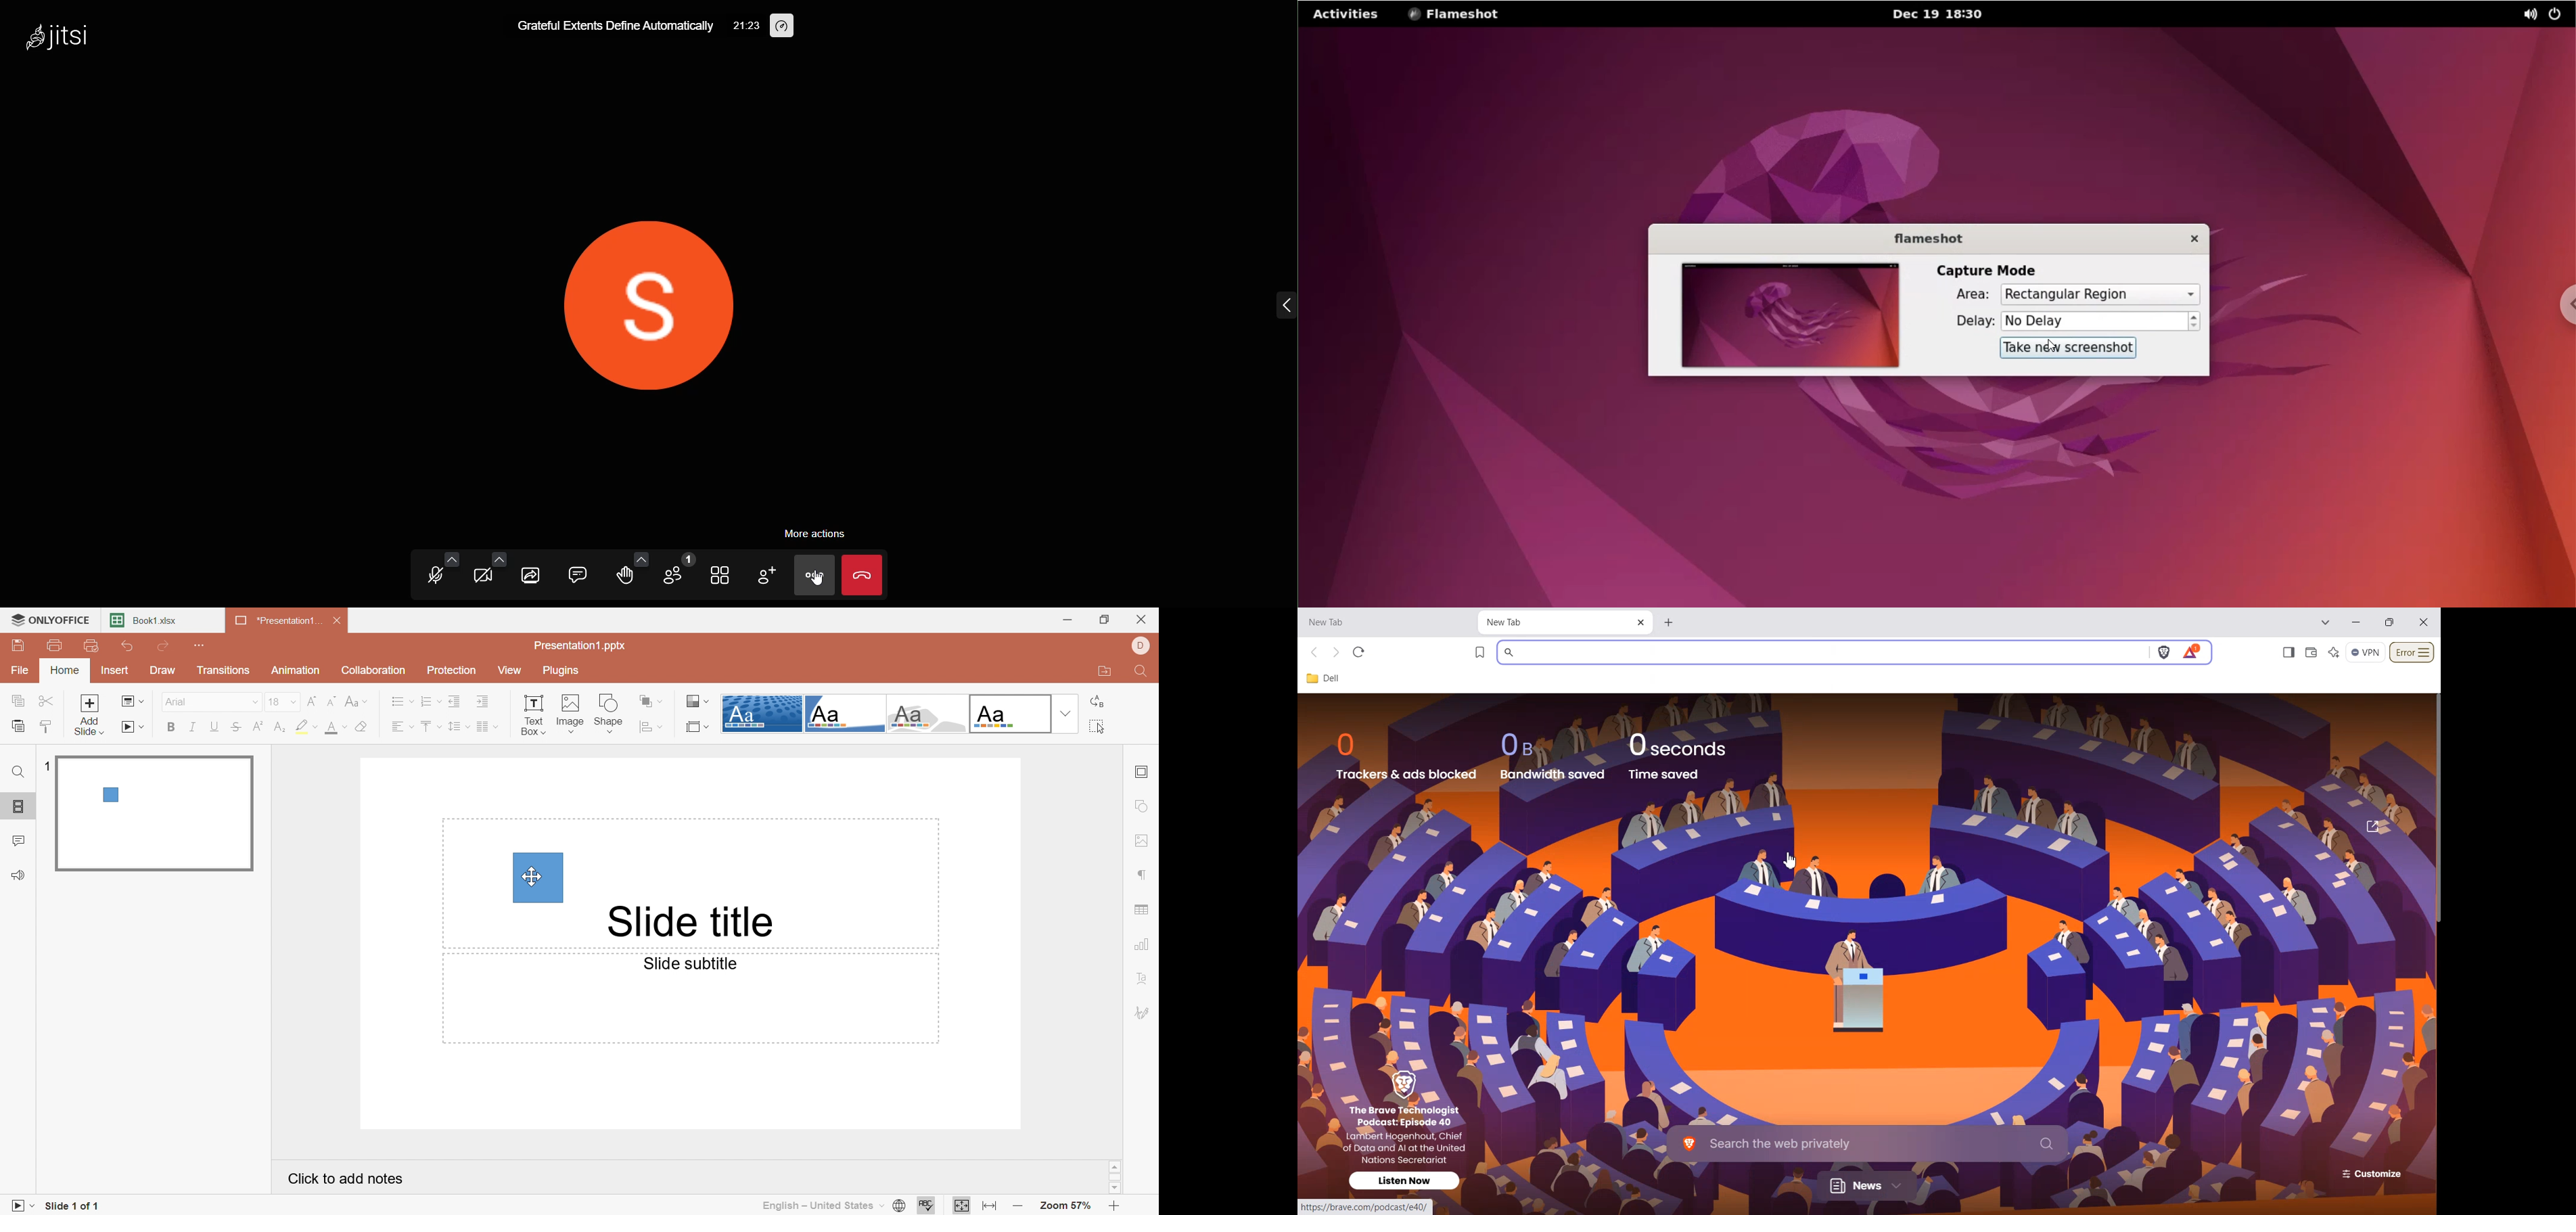 Image resolution: width=2576 pixels, height=1232 pixels. Describe the element at coordinates (403, 702) in the screenshot. I see `Bullets` at that location.